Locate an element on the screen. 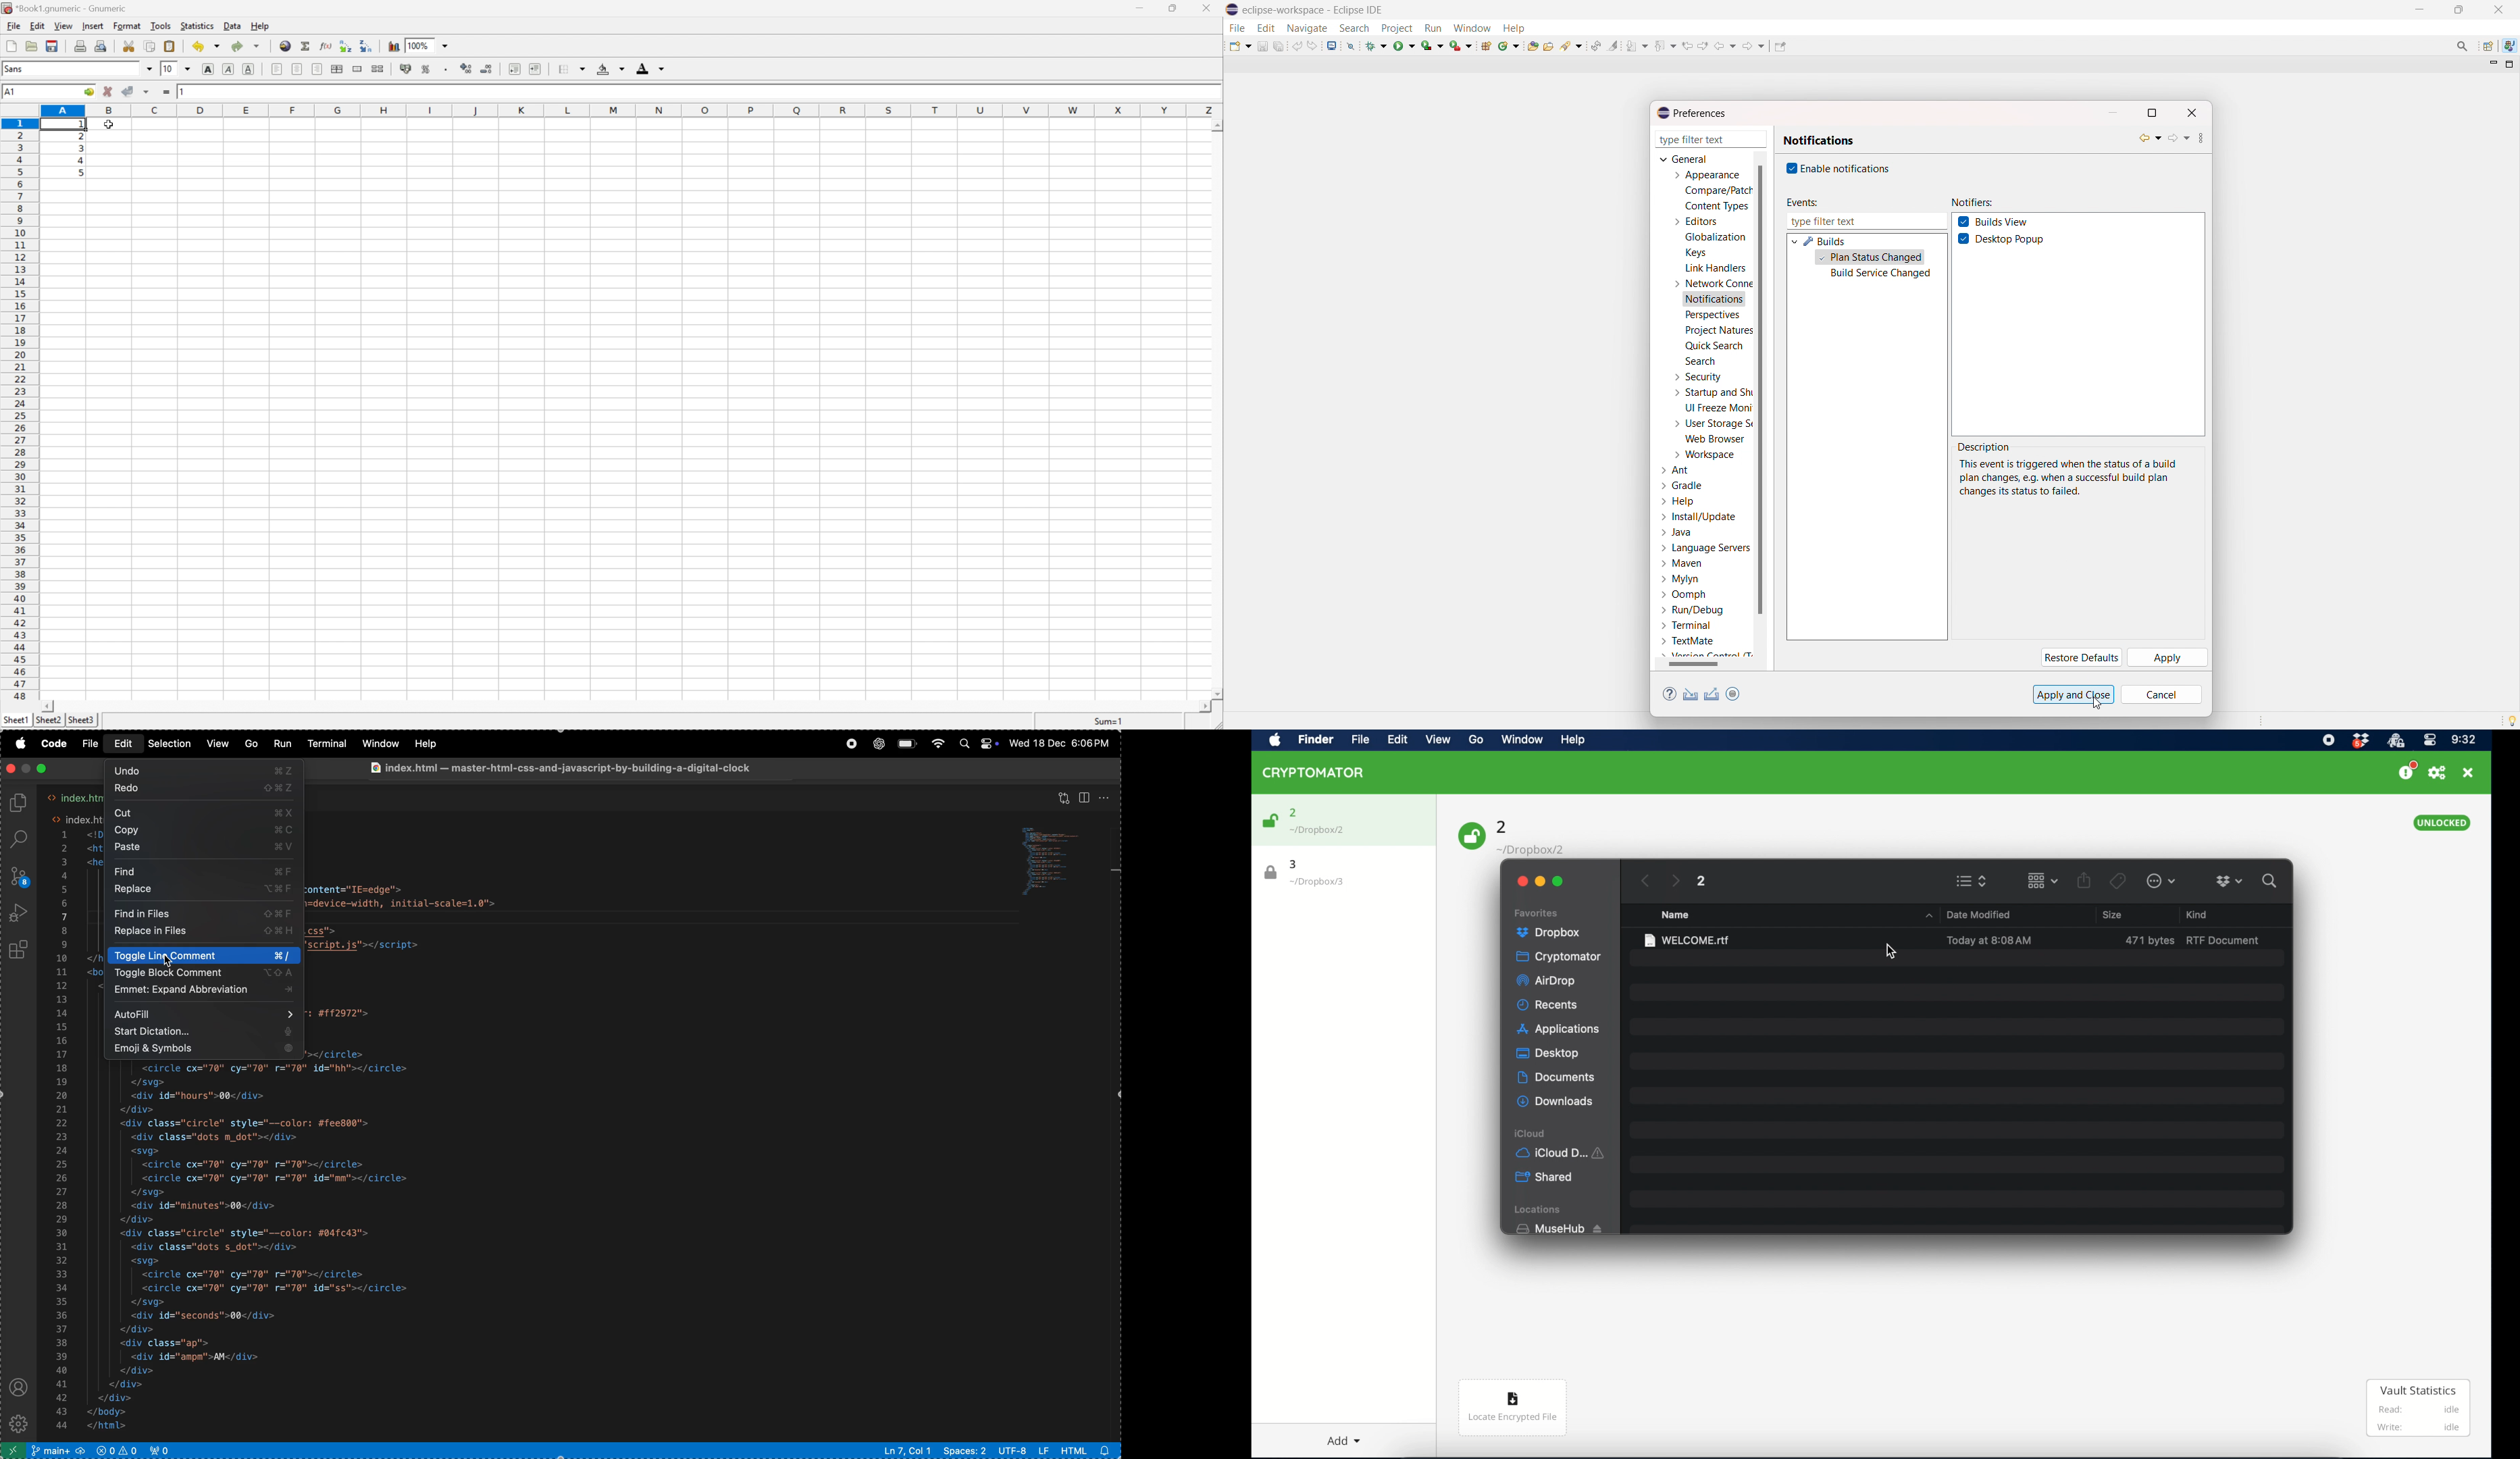 Image resolution: width=2520 pixels, height=1484 pixels. Print preview is located at coordinates (100, 45).